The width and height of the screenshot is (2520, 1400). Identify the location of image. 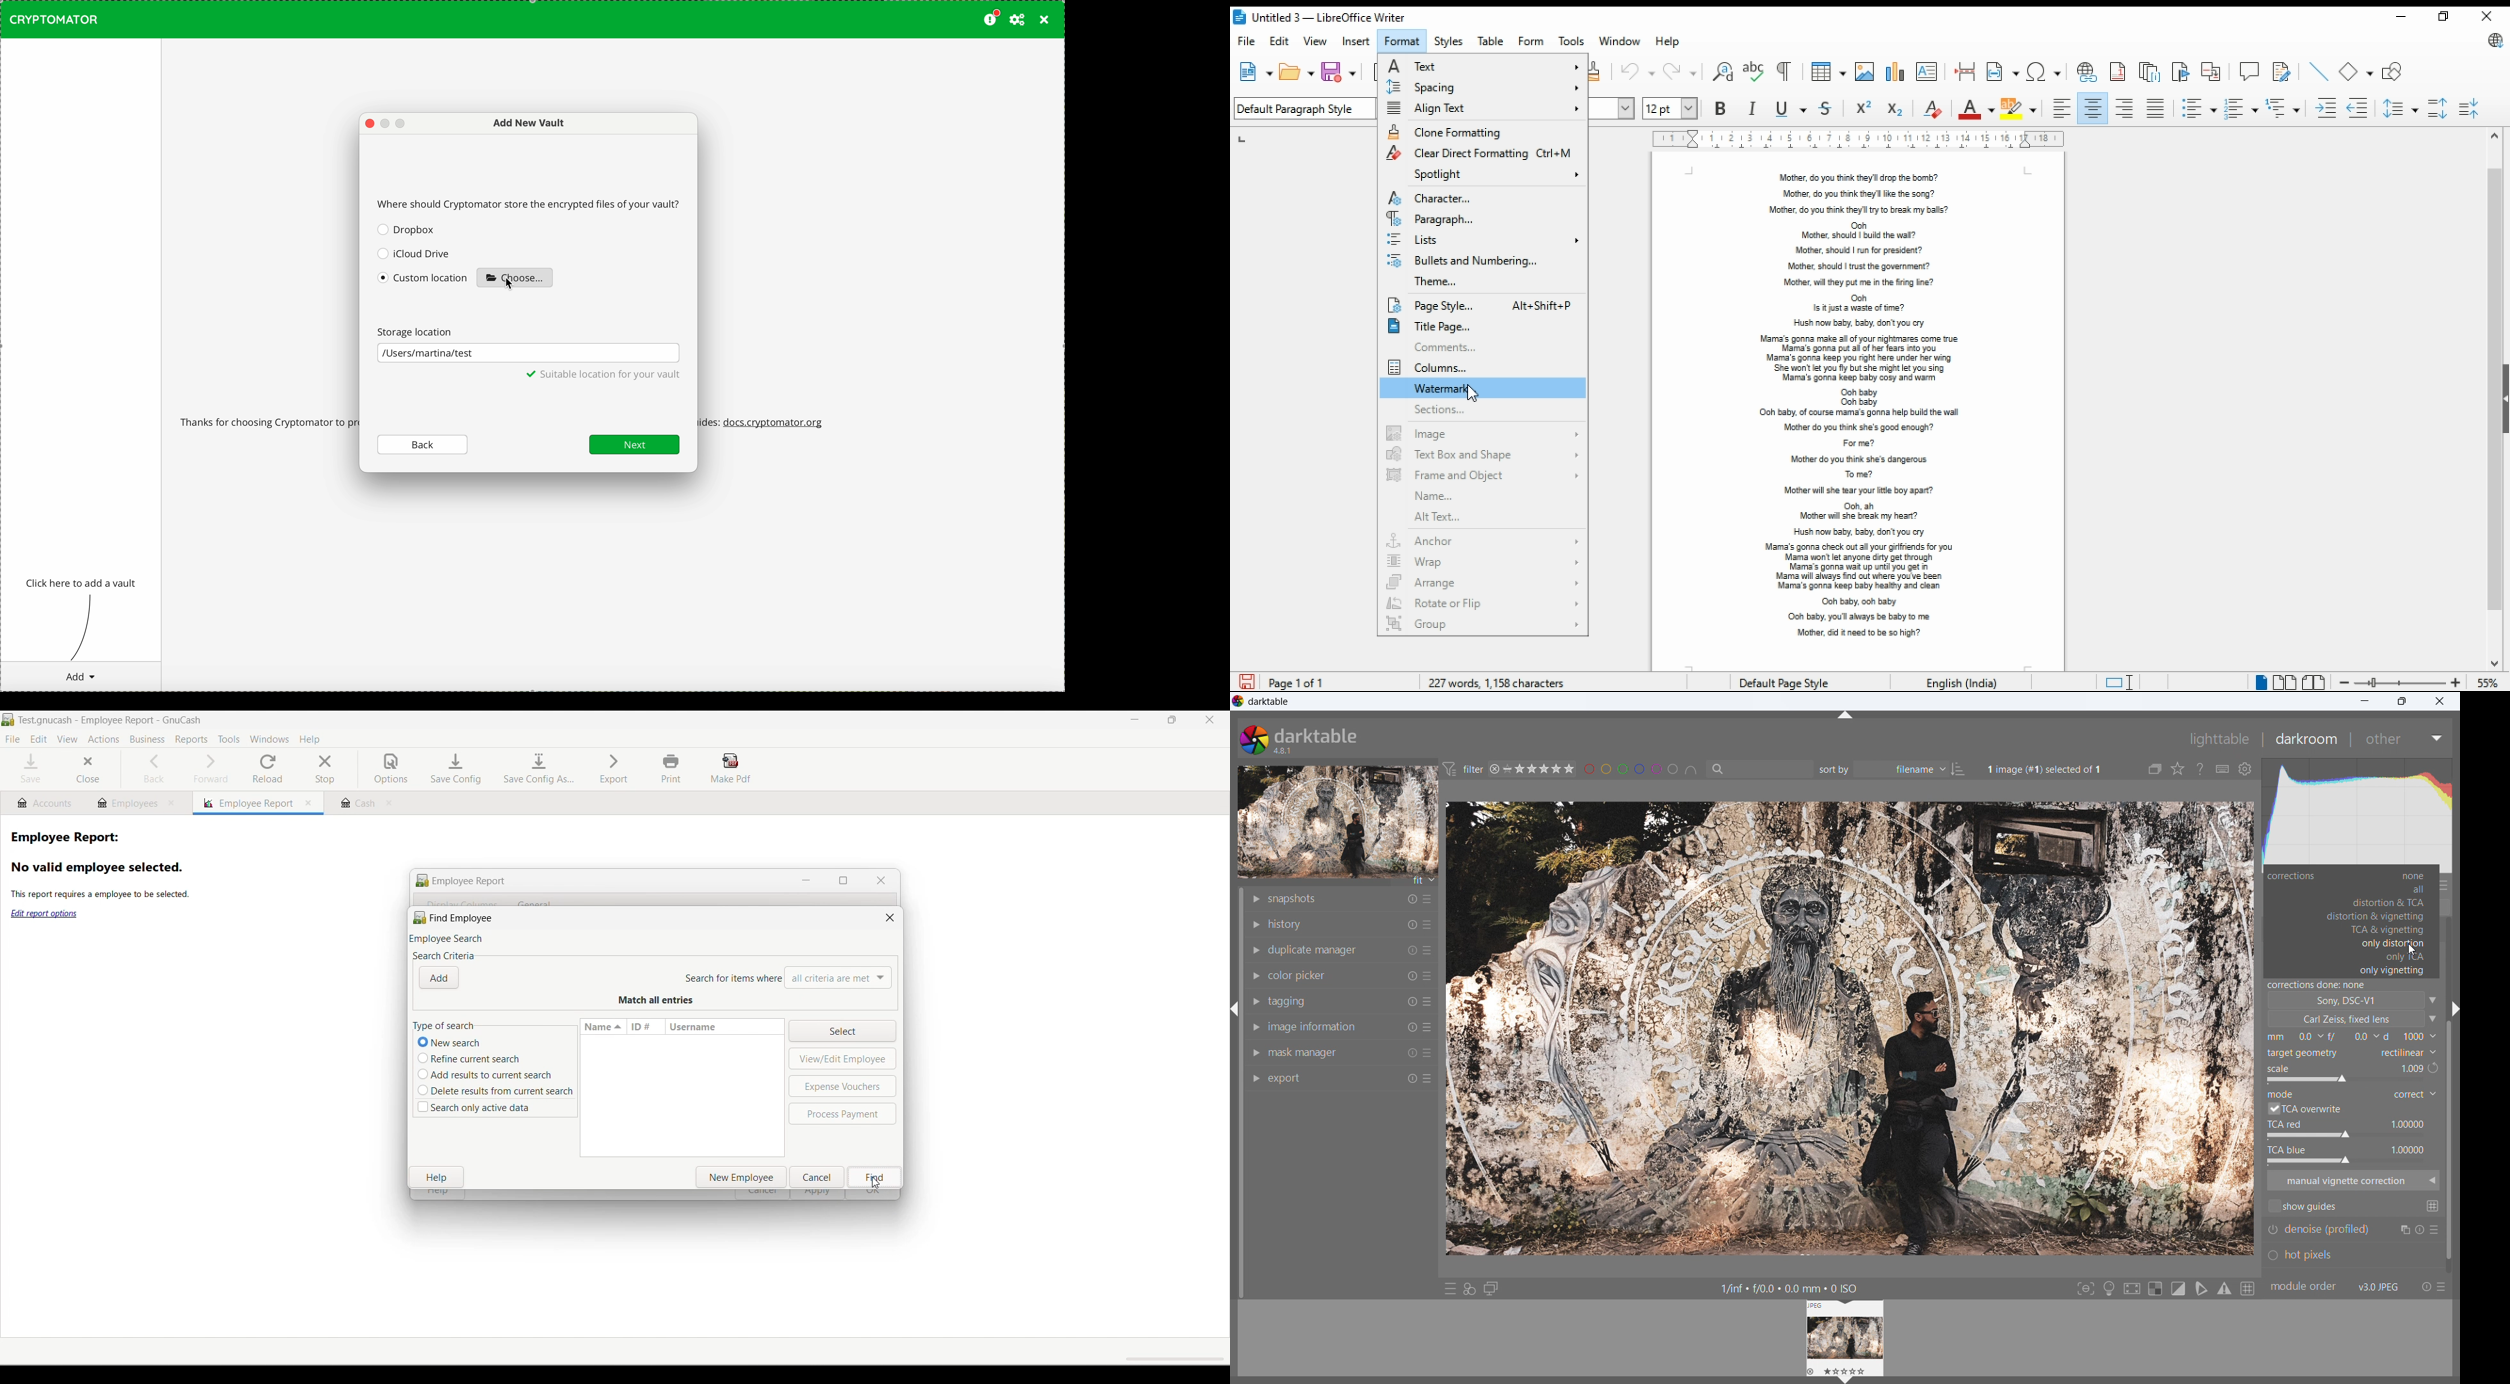
(1484, 432).